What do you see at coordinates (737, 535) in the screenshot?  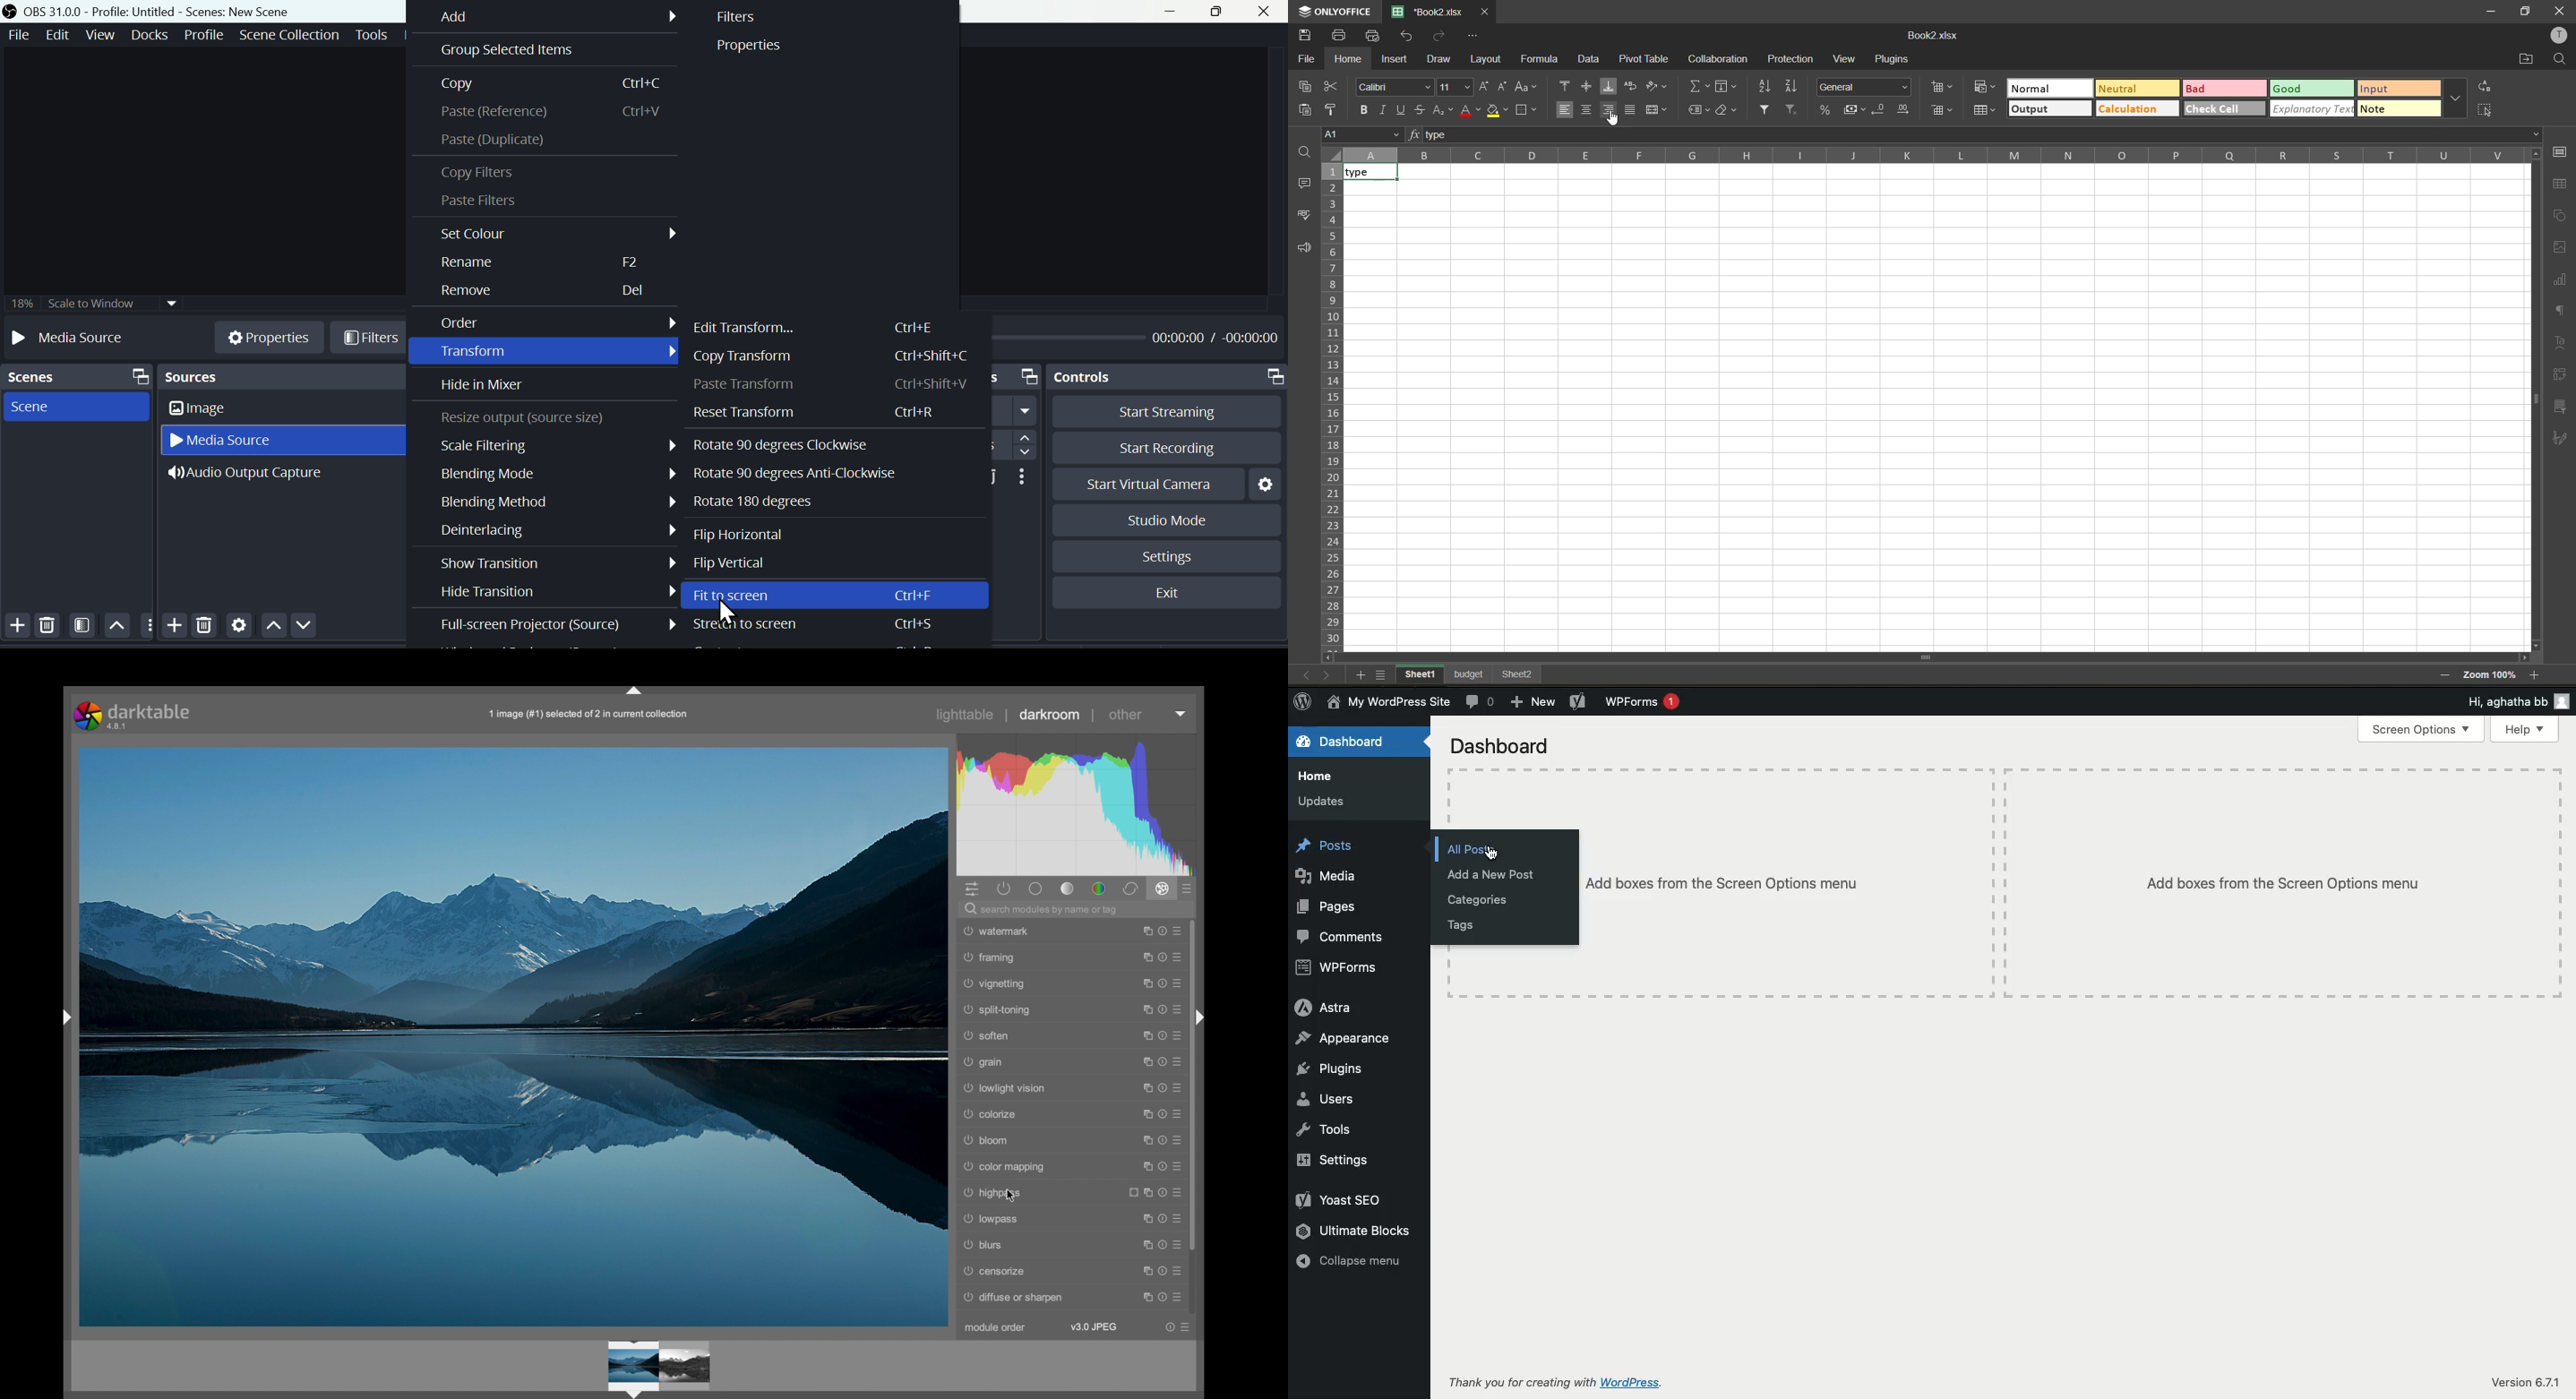 I see `Flip horizontal` at bounding box center [737, 535].